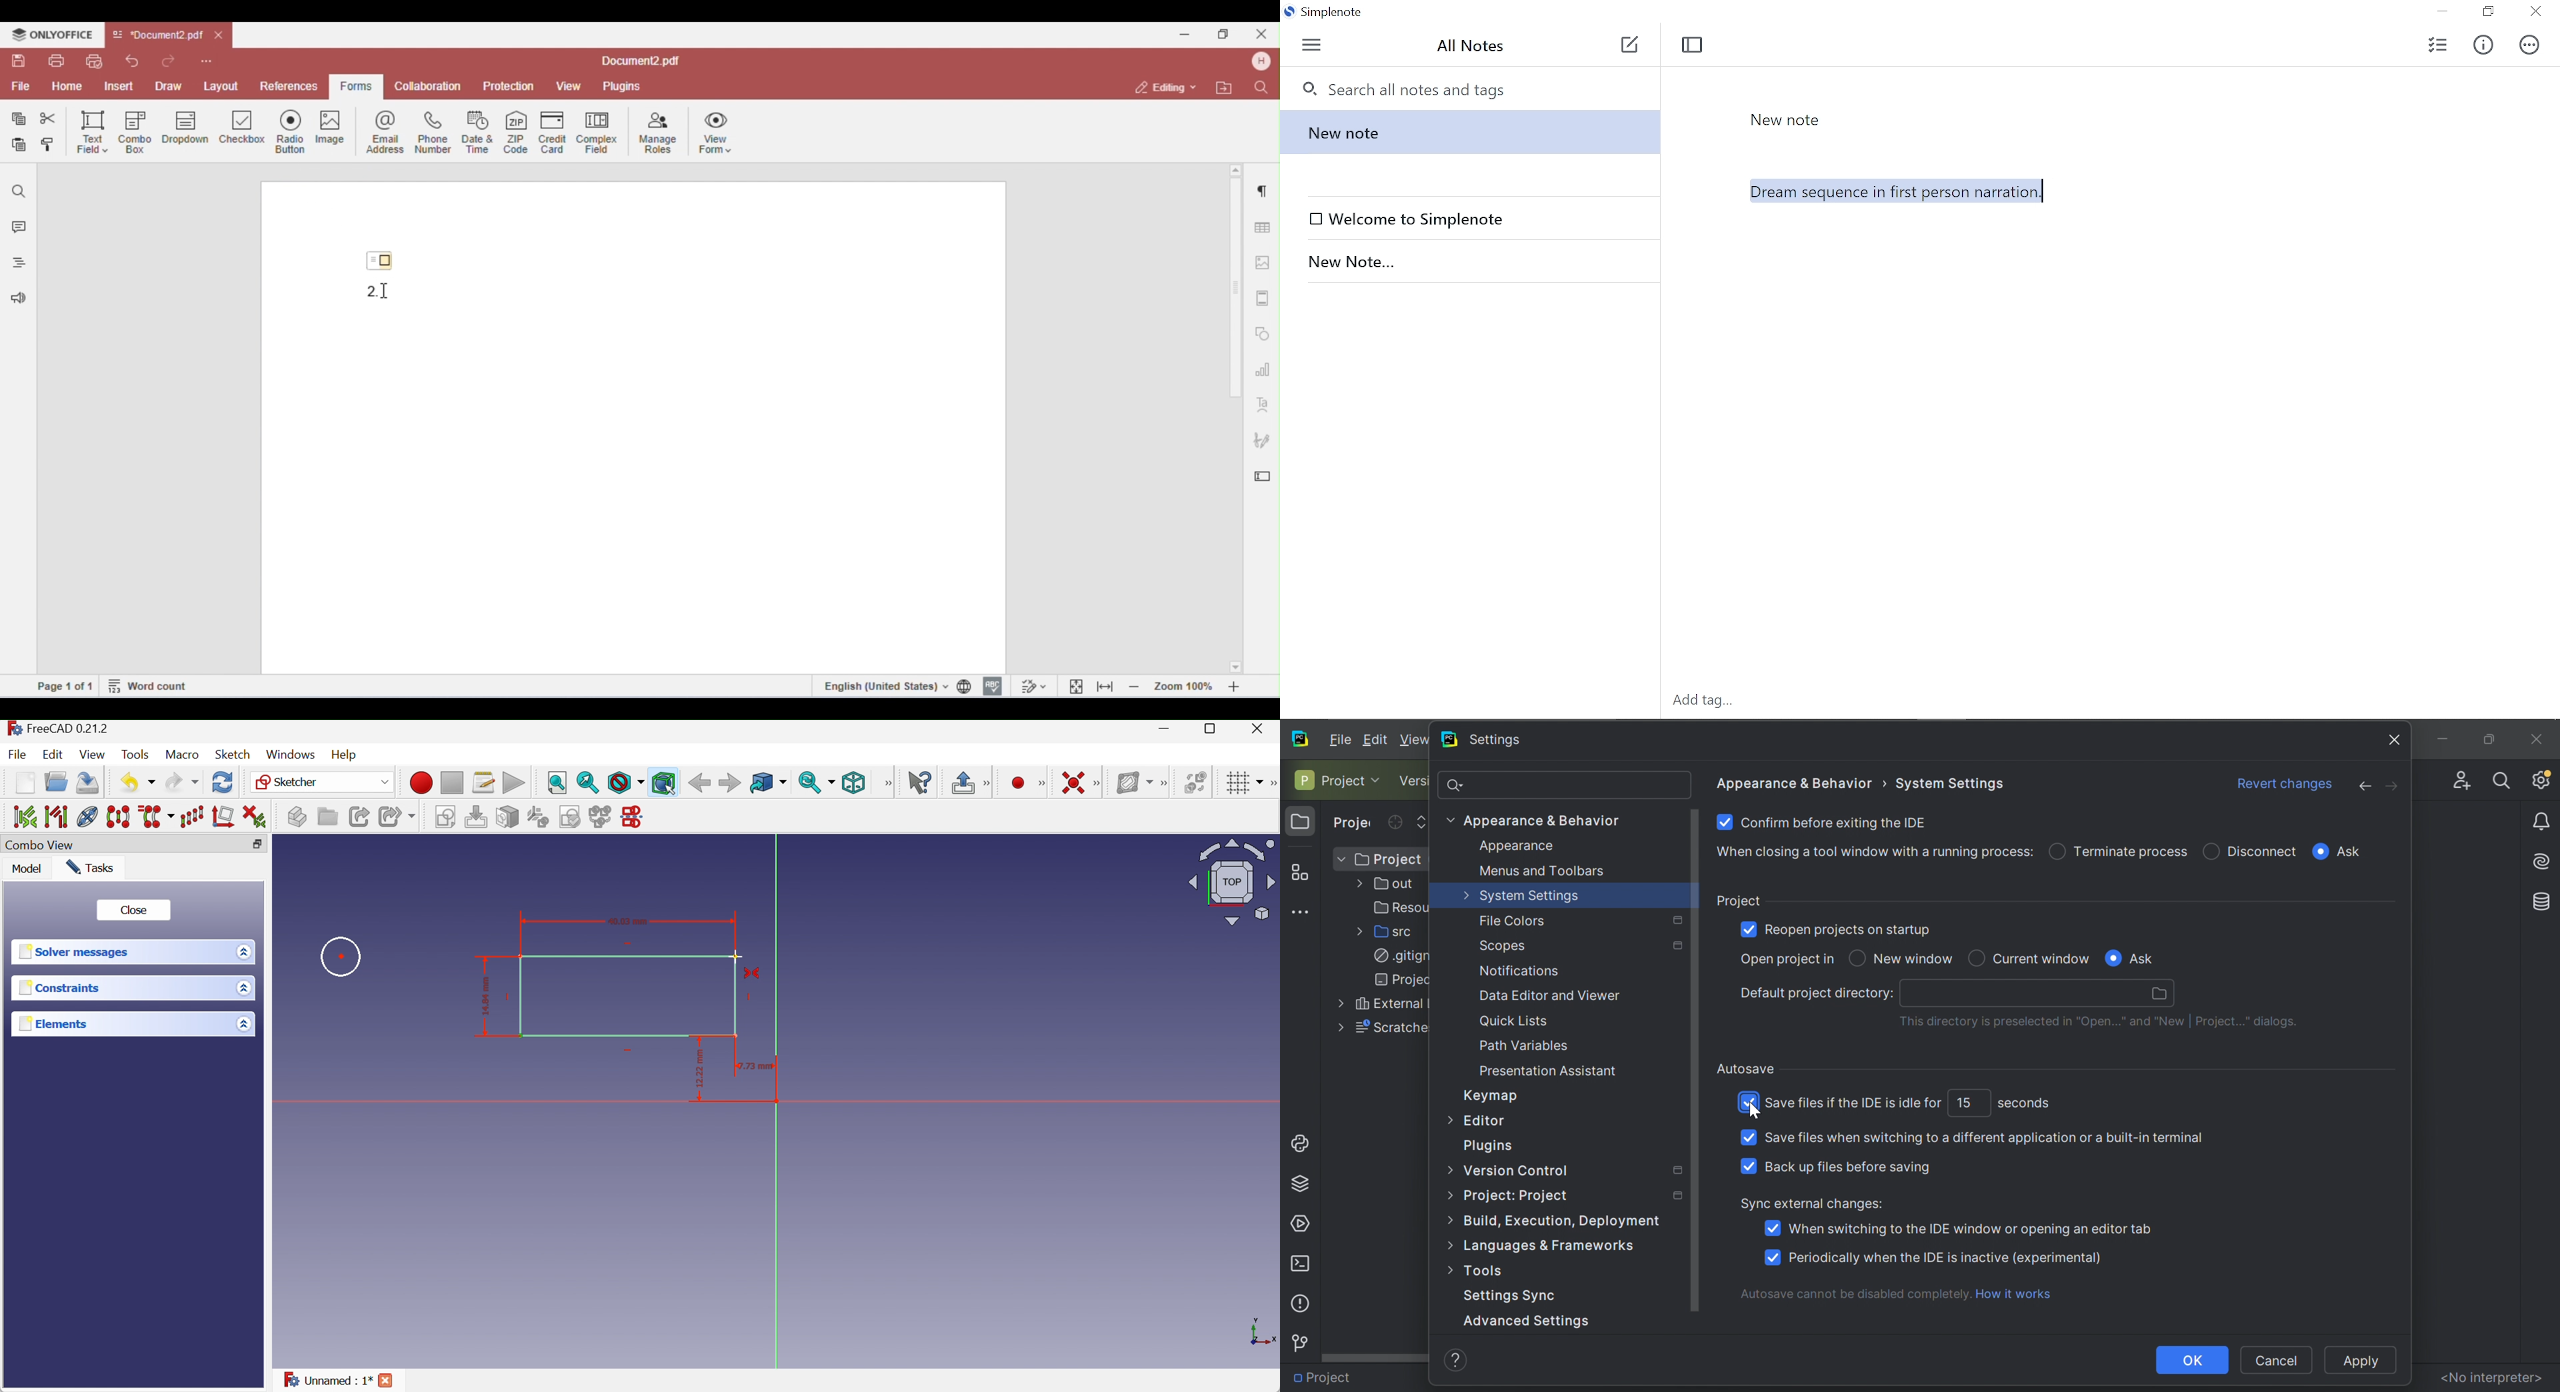 This screenshot has width=2576, height=1400. Describe the element at coordinates (1389, 1027) in the screenshot. I see `Scratches and Consoles` at that location.